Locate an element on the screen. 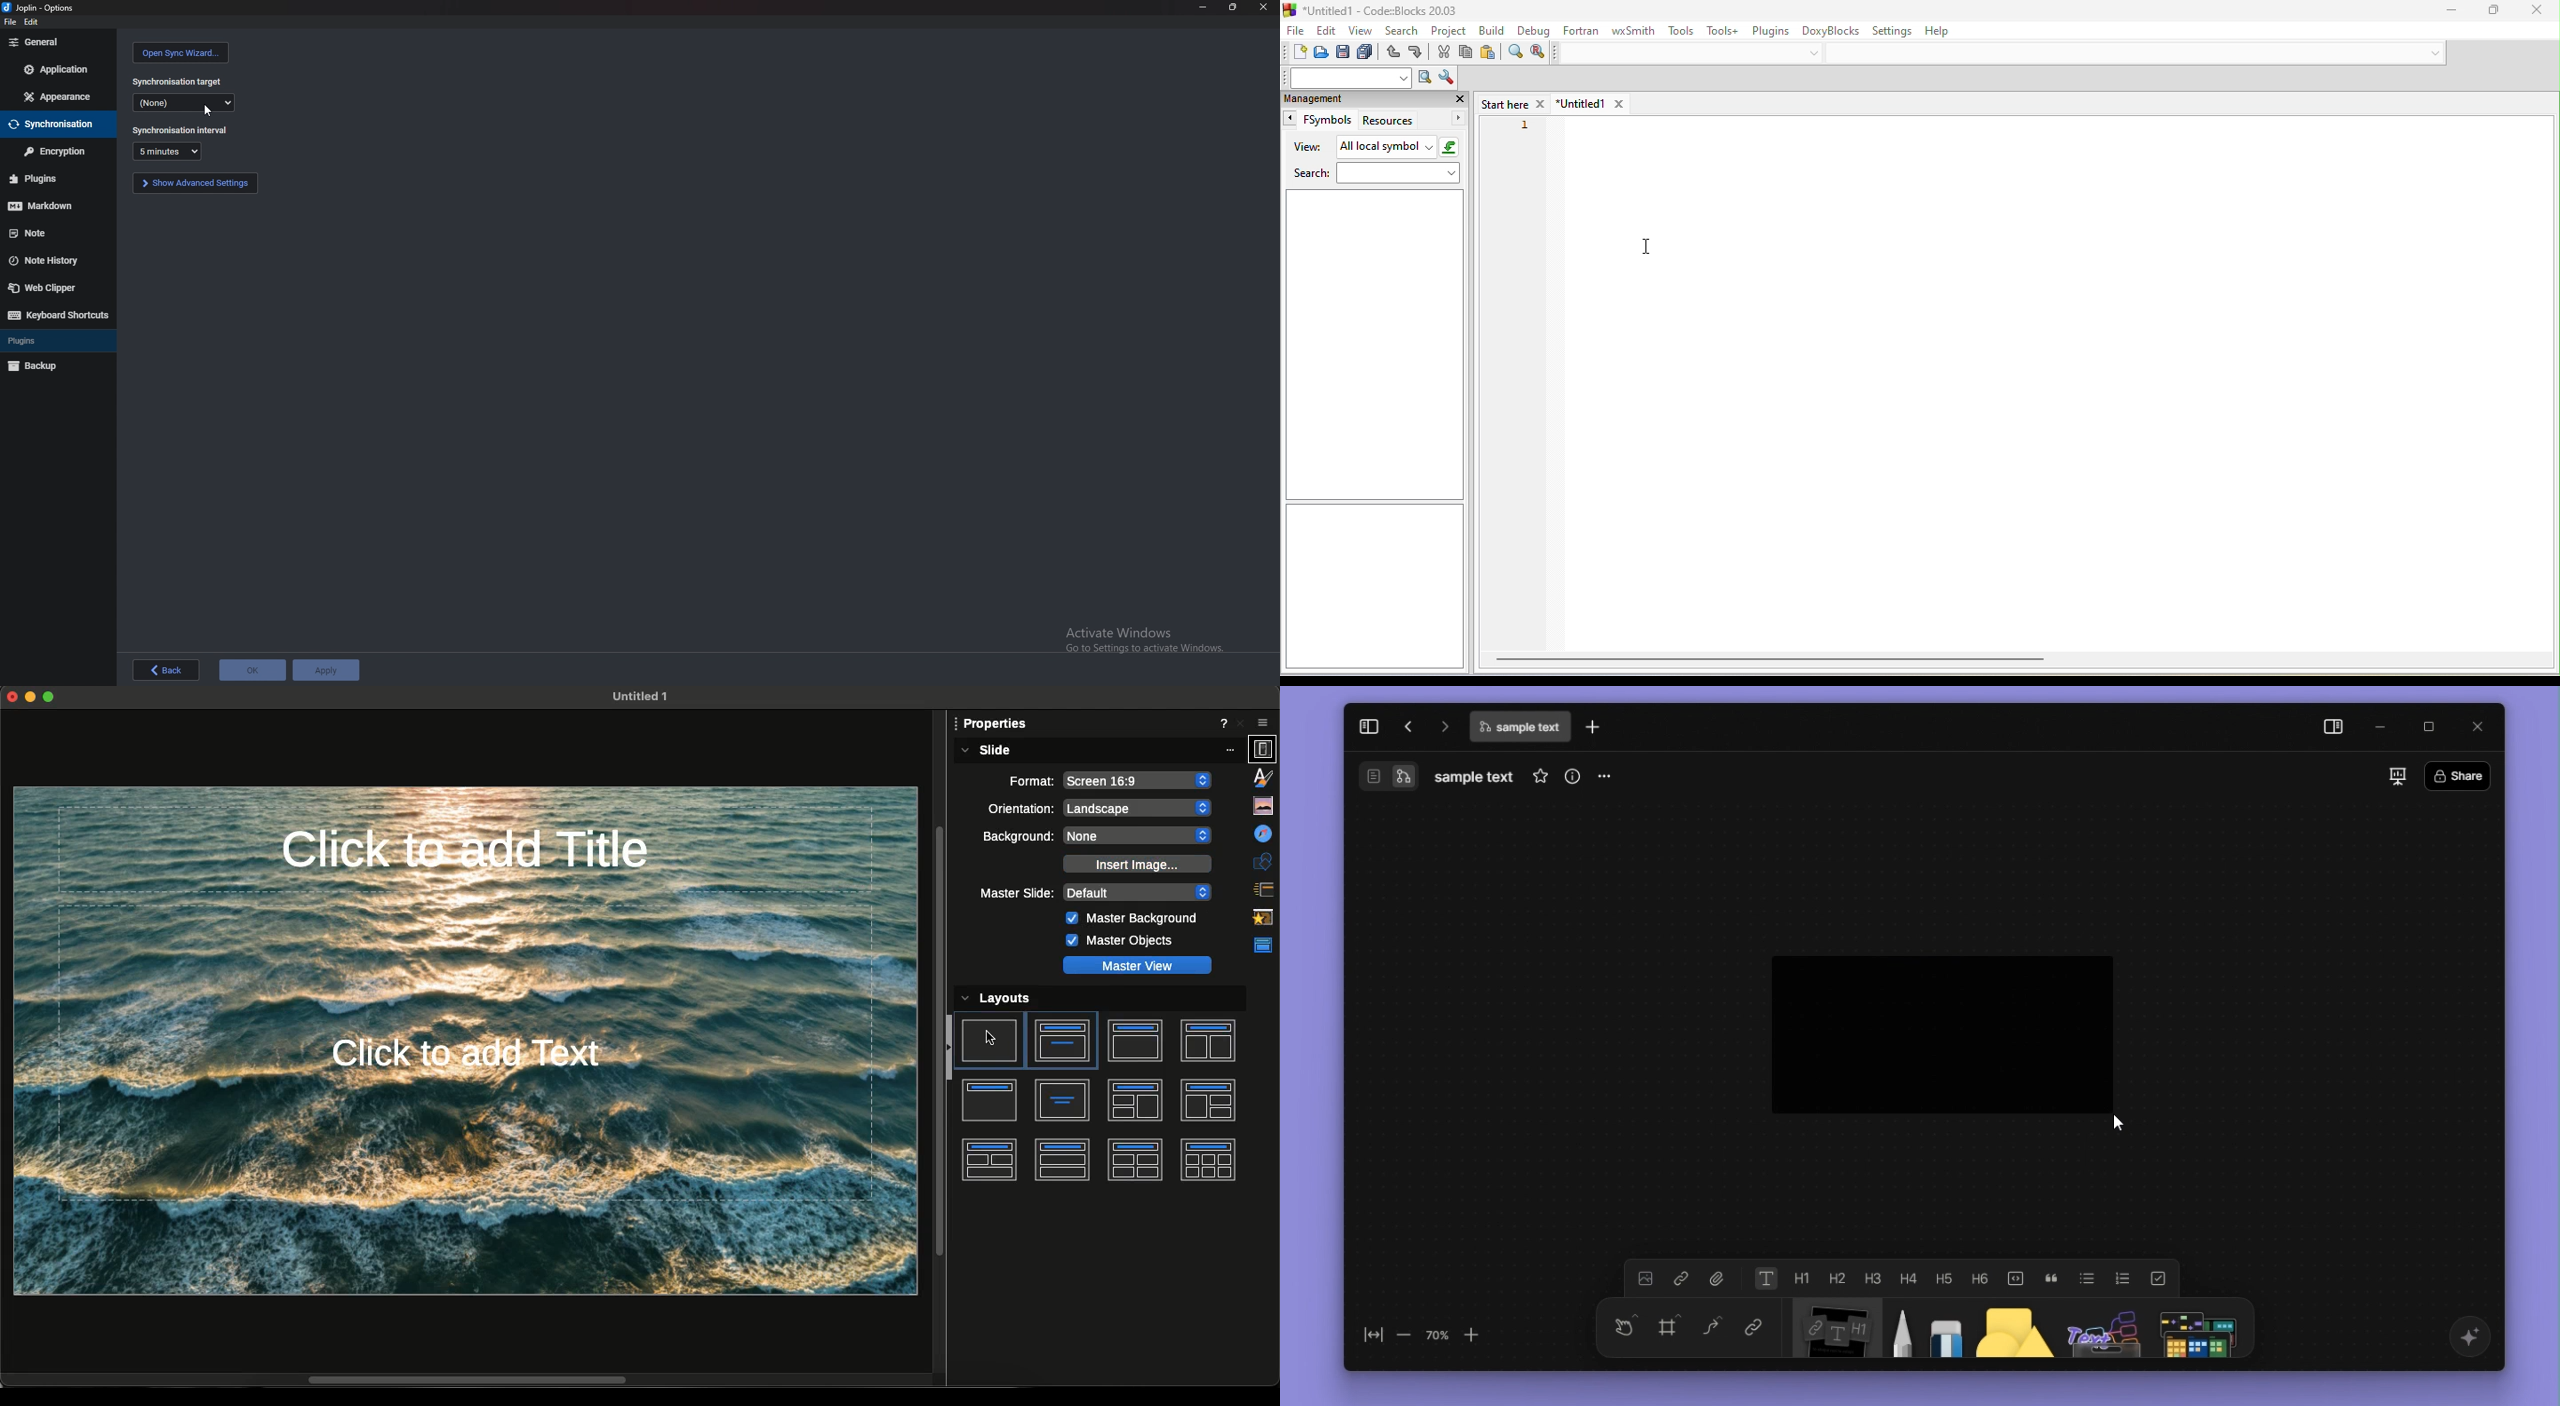  go forward is located at coordinates (1442, 725).